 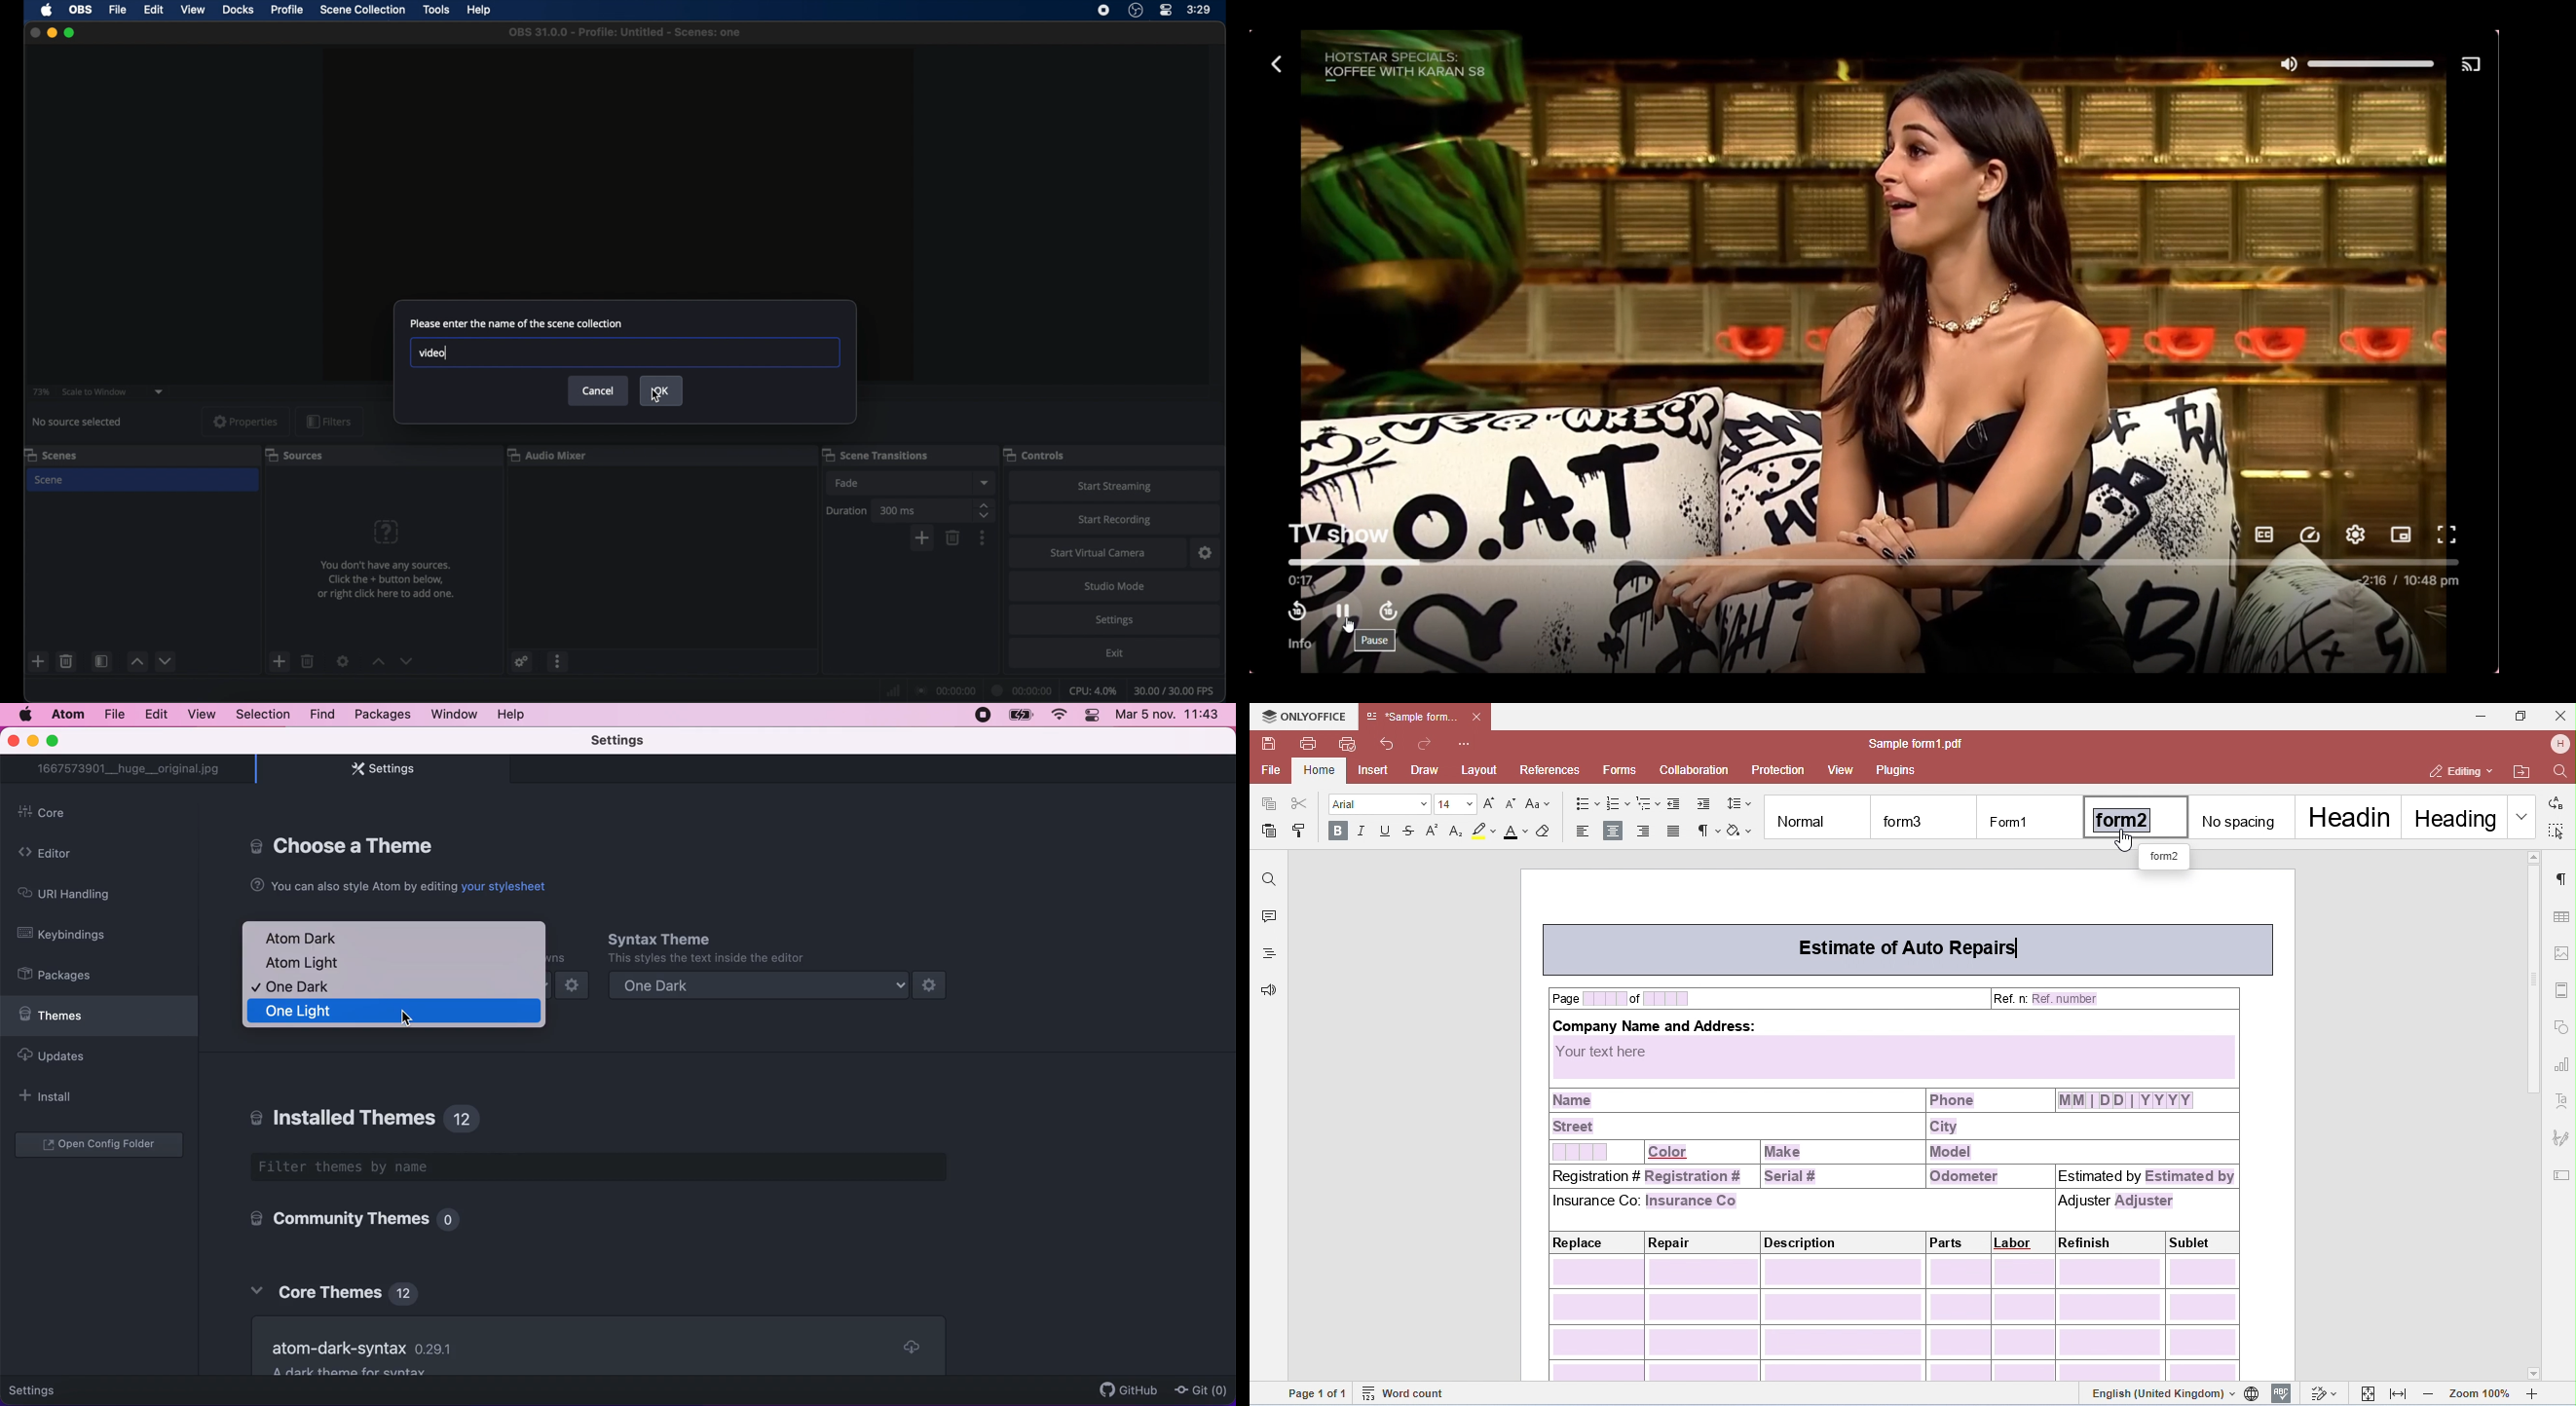 I want to click on edit, so click(x=152, y=9).